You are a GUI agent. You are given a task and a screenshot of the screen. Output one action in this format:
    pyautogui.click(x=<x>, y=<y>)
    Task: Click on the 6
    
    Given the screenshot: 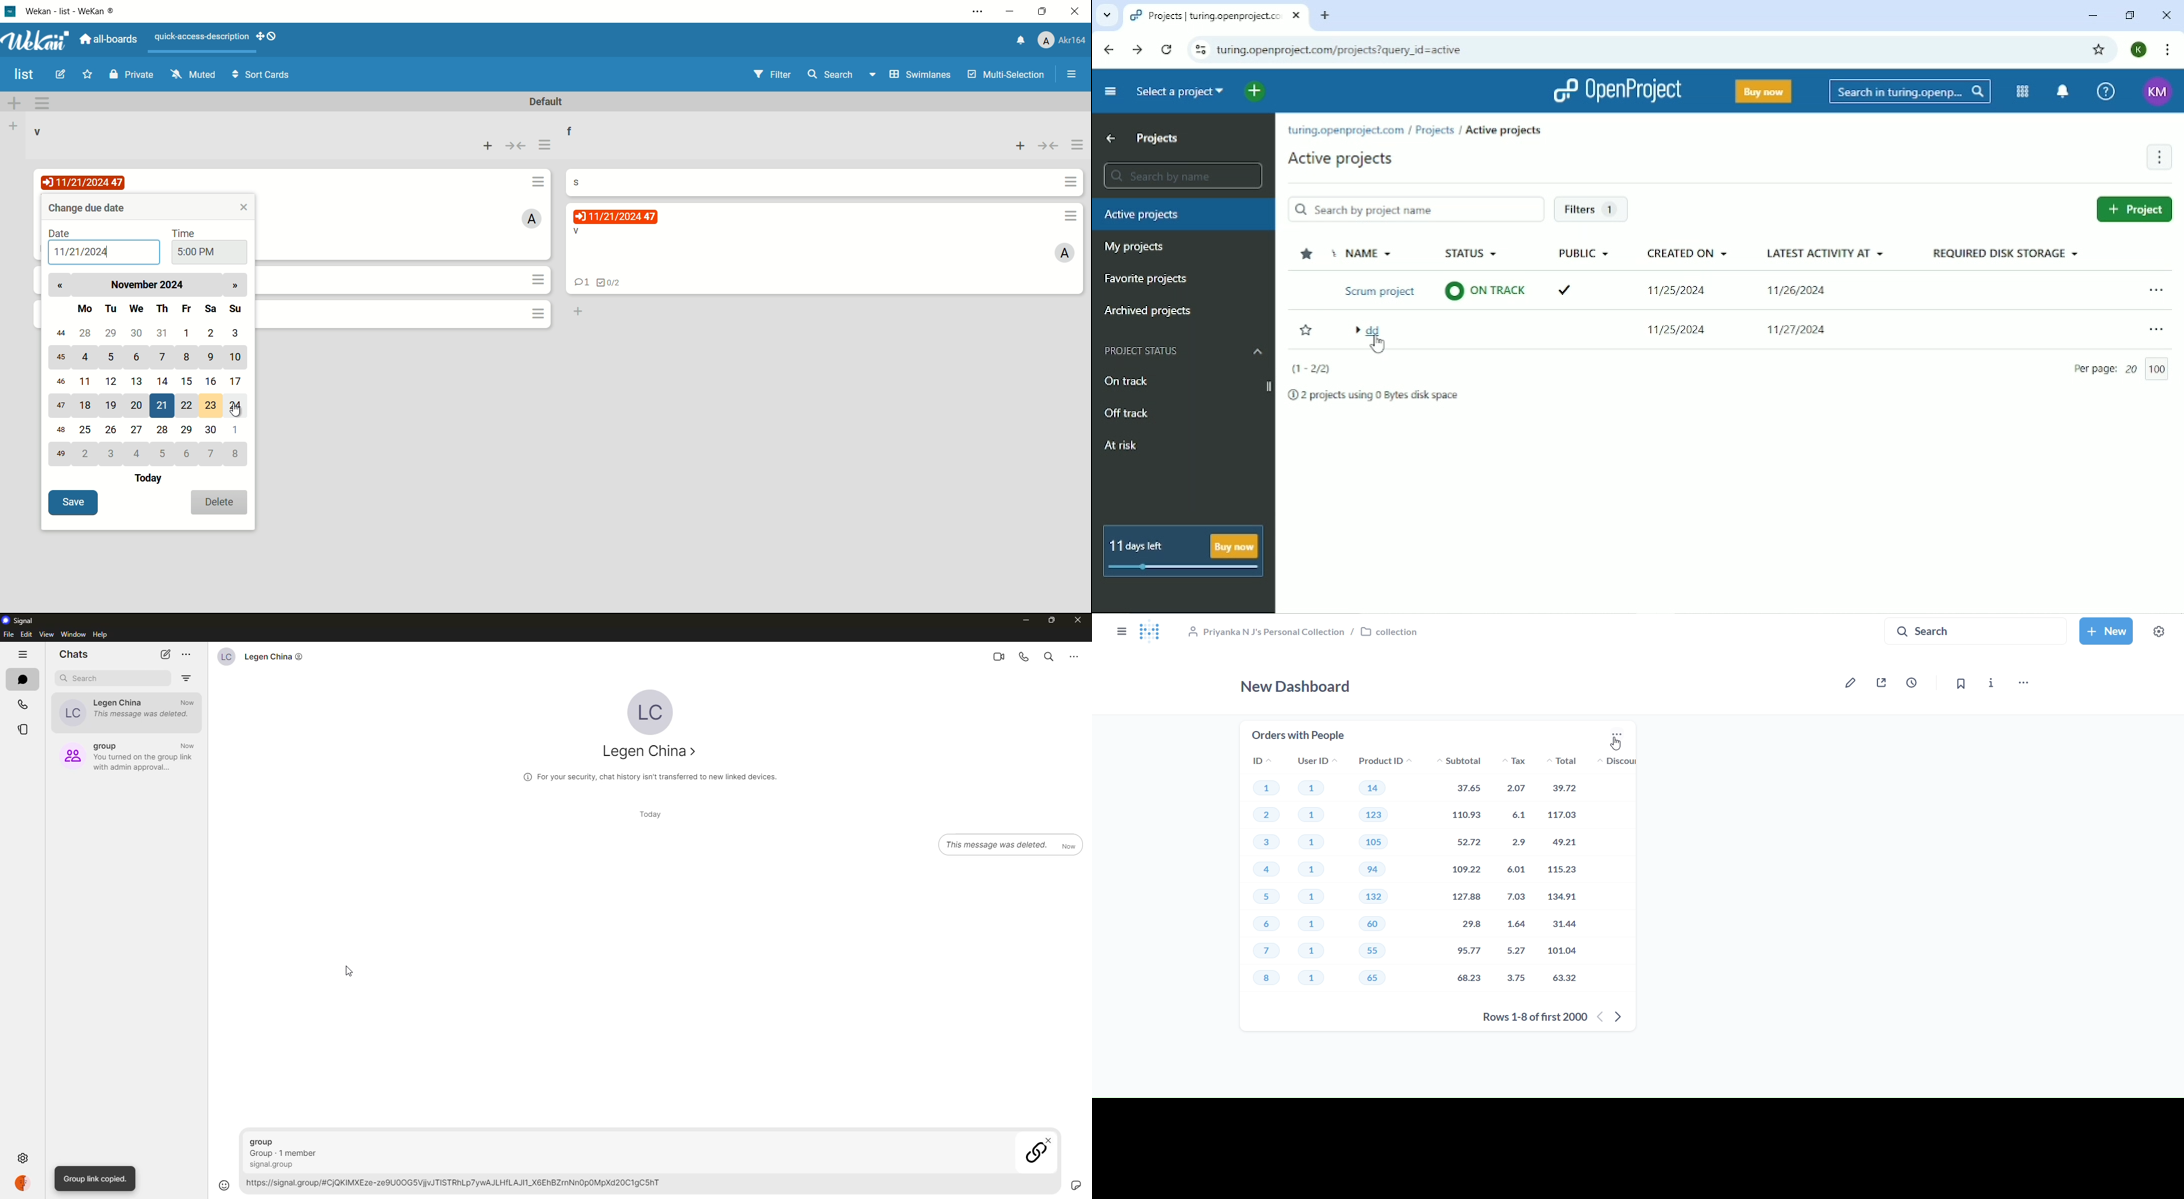 What is the action you would take?
    pyautogui.click(x=139, y=358)
    